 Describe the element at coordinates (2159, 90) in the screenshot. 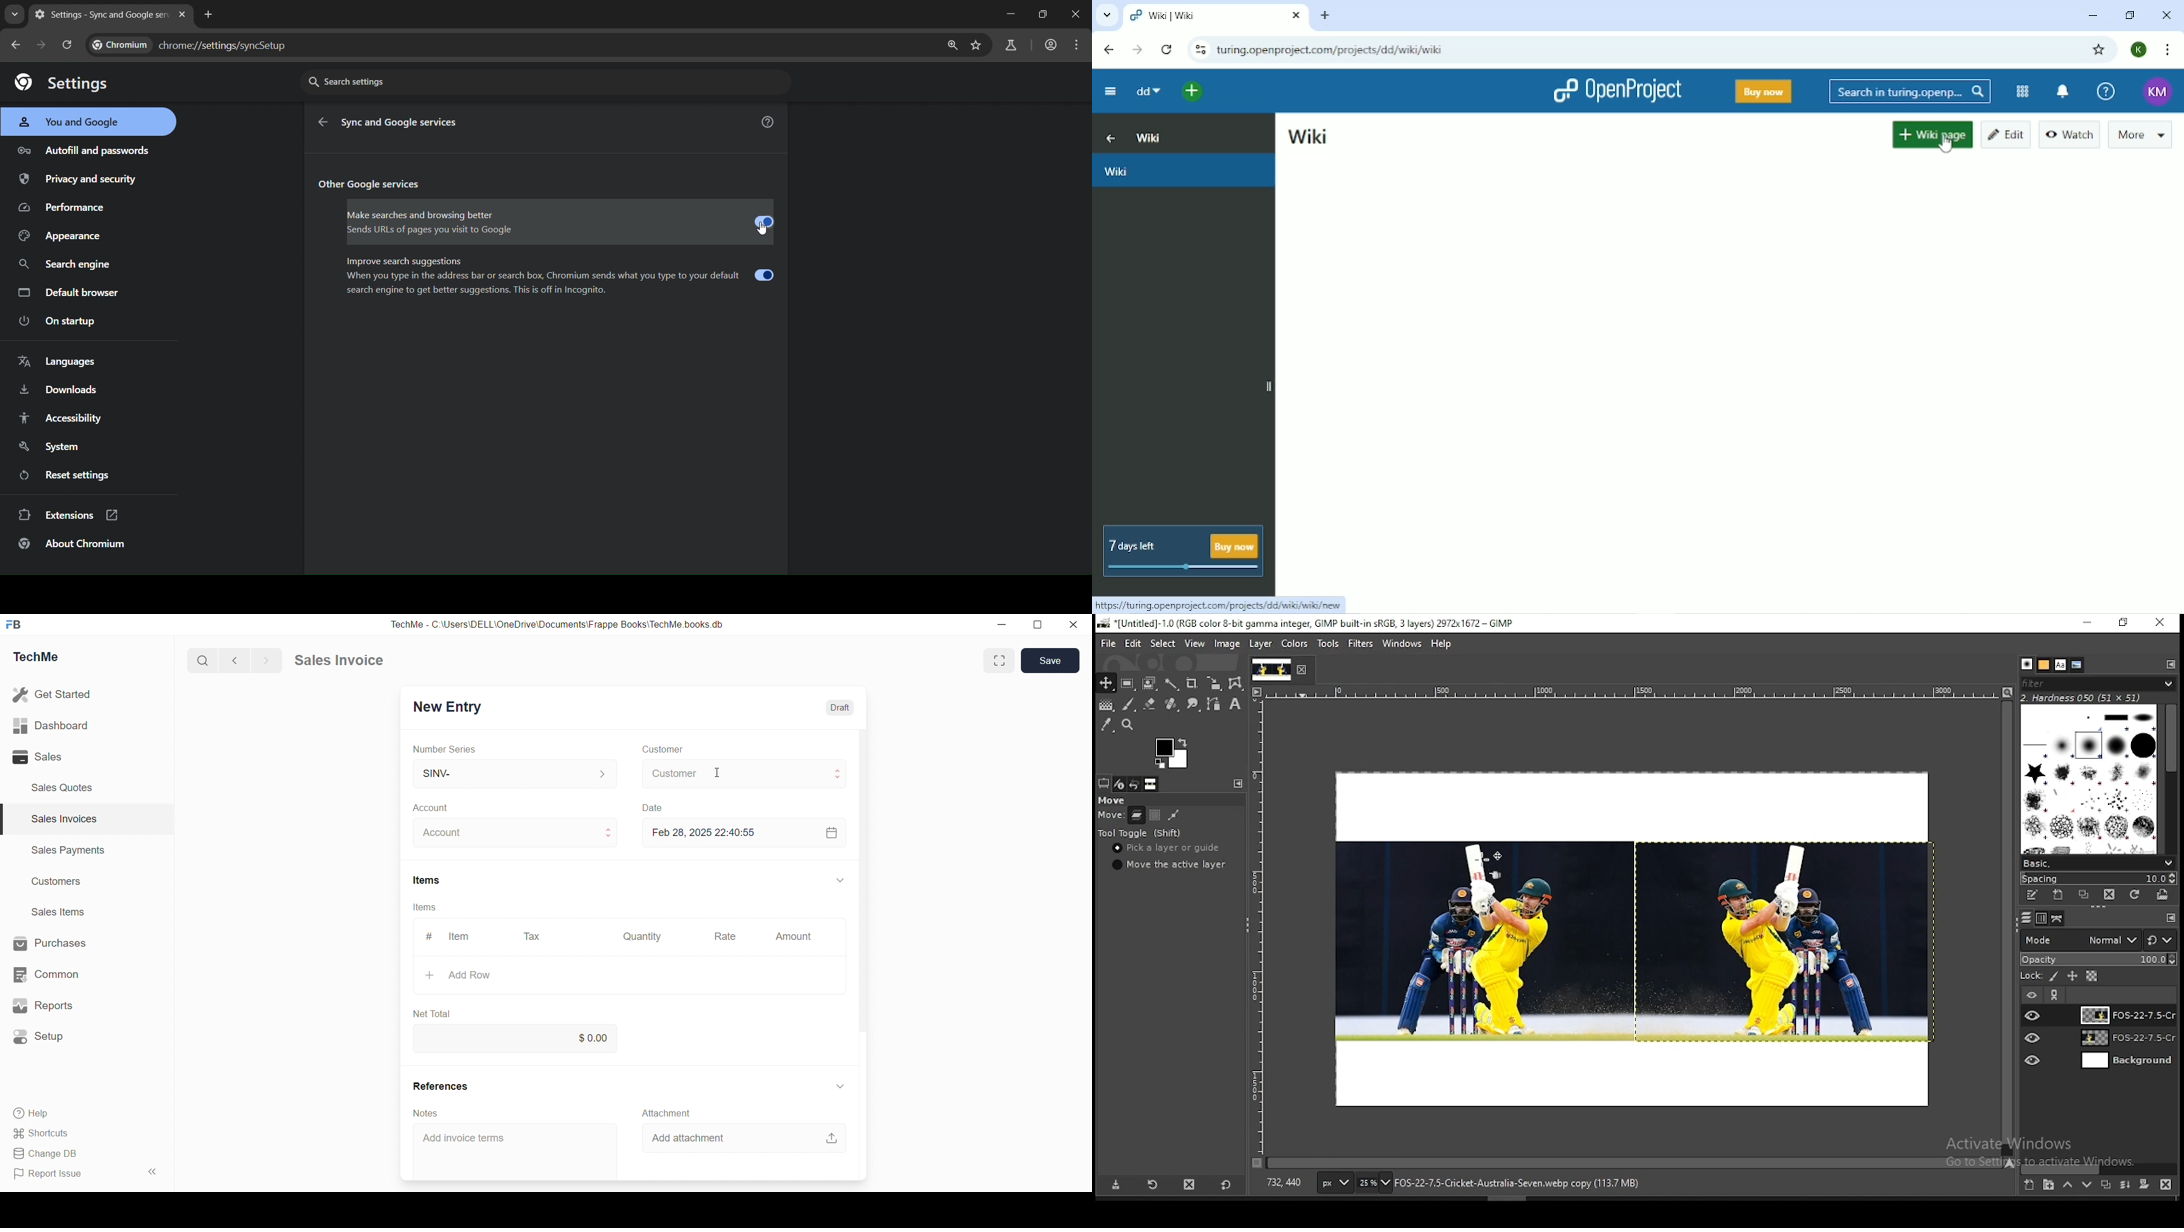

I see `Account` at that location.